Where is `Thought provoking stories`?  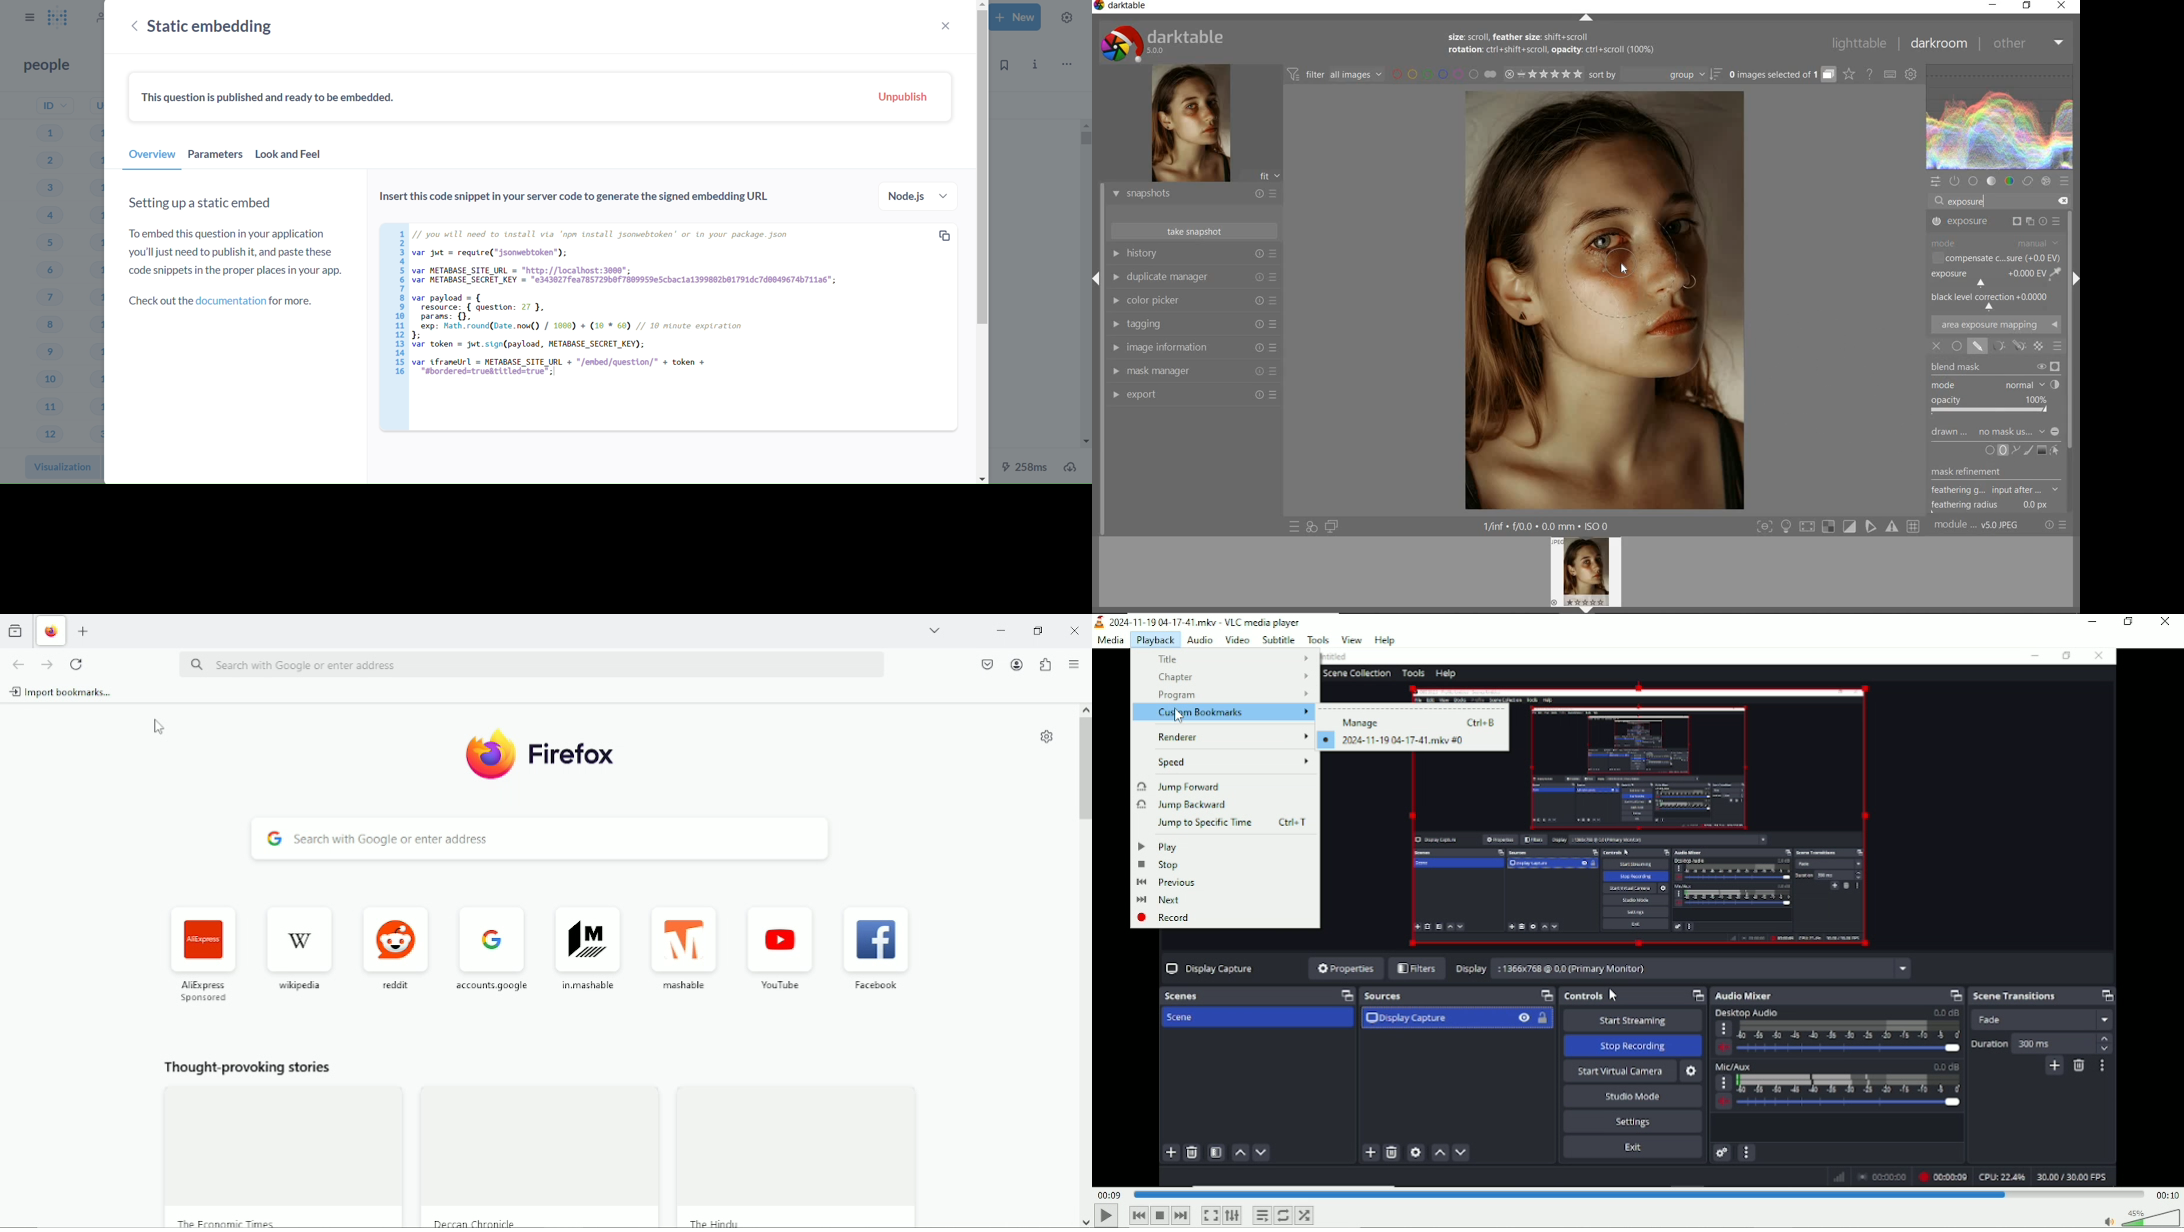
Thought provoking stories is located at coordinates (247, 1070).